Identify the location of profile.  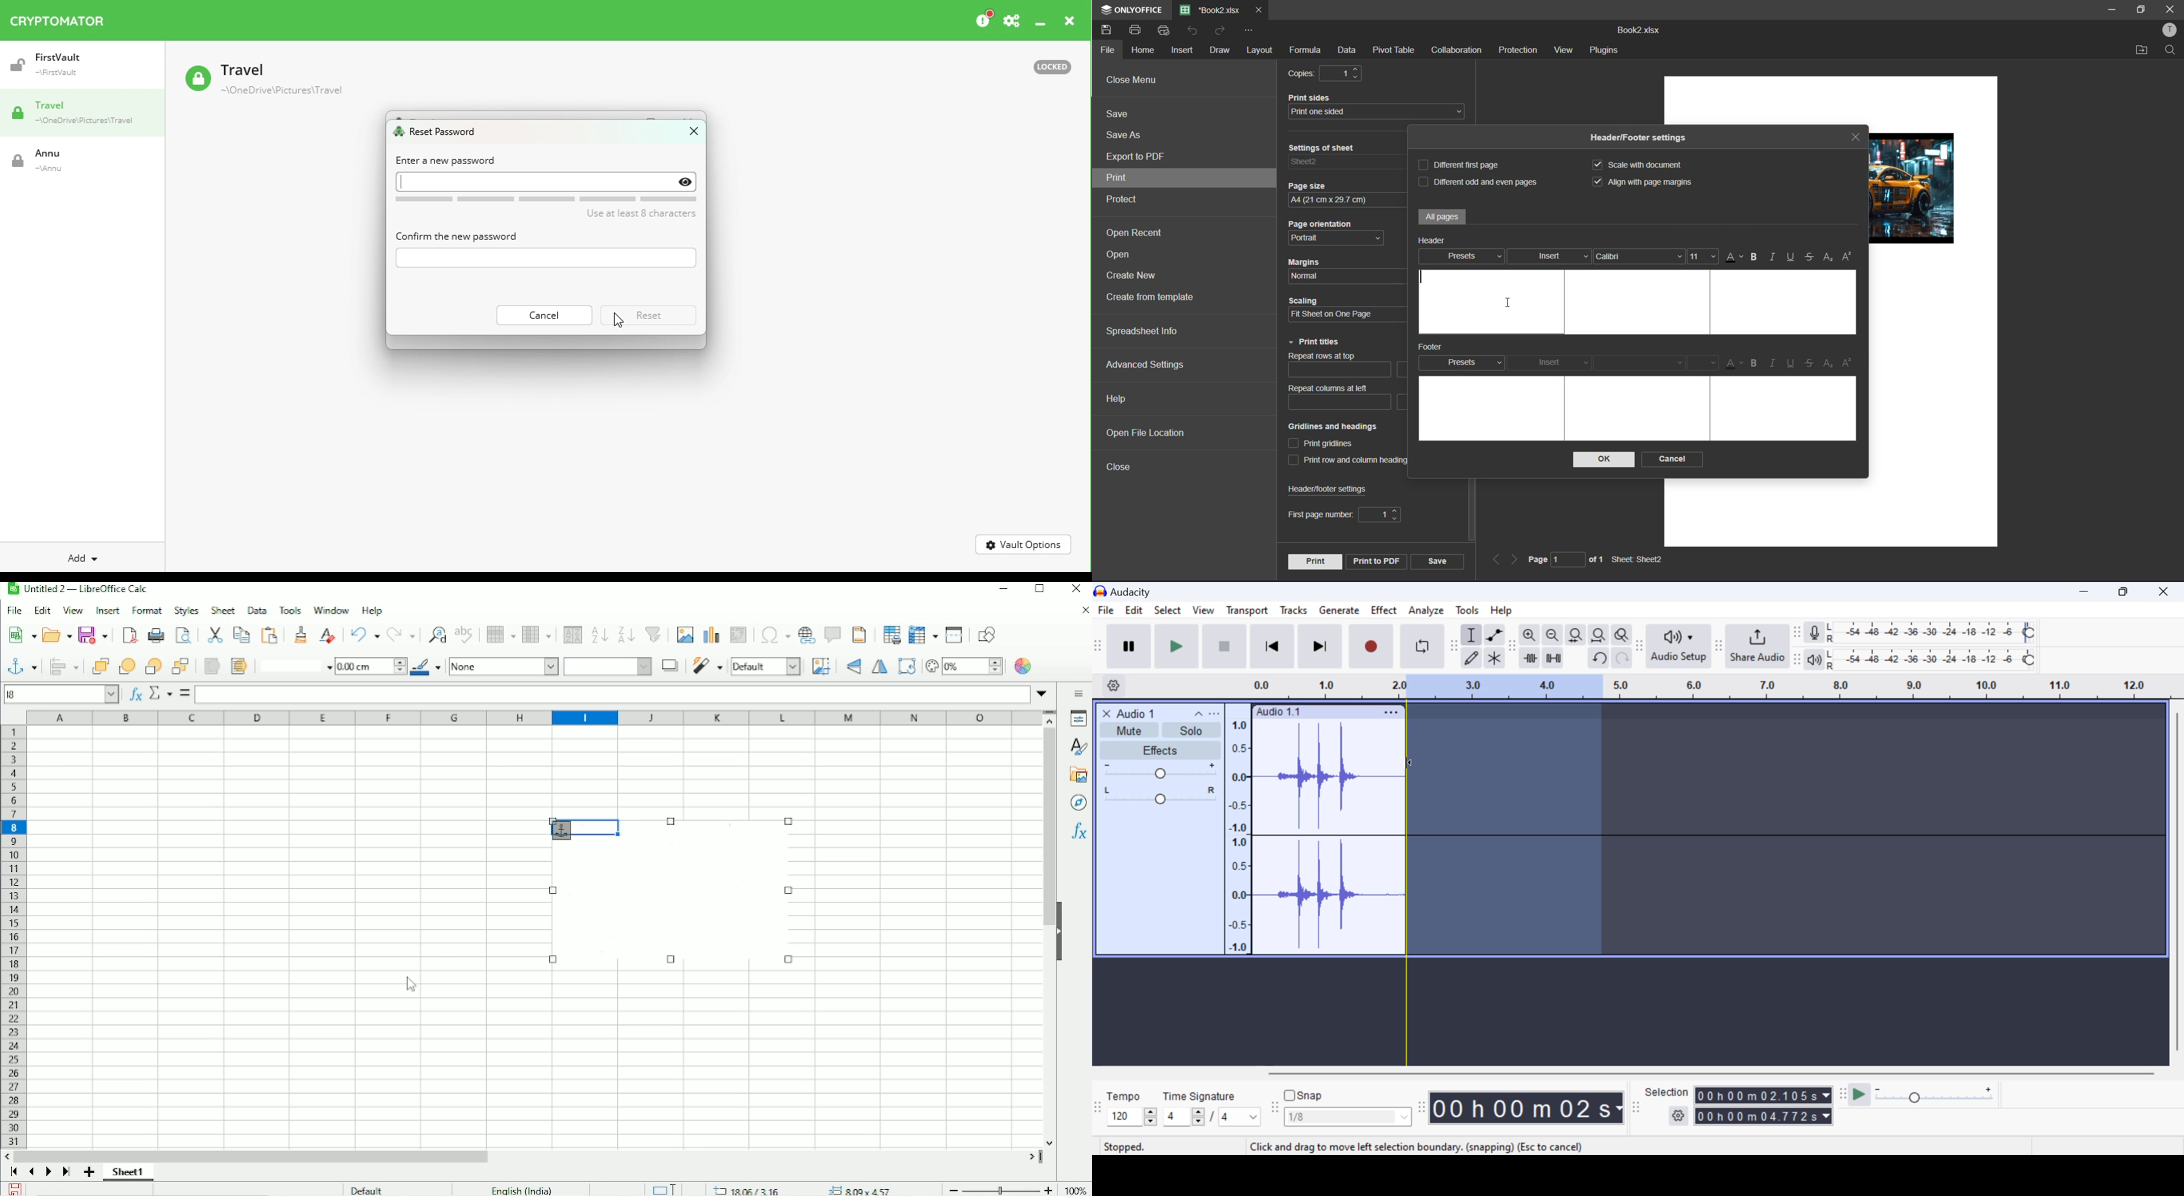
(2167, 31).